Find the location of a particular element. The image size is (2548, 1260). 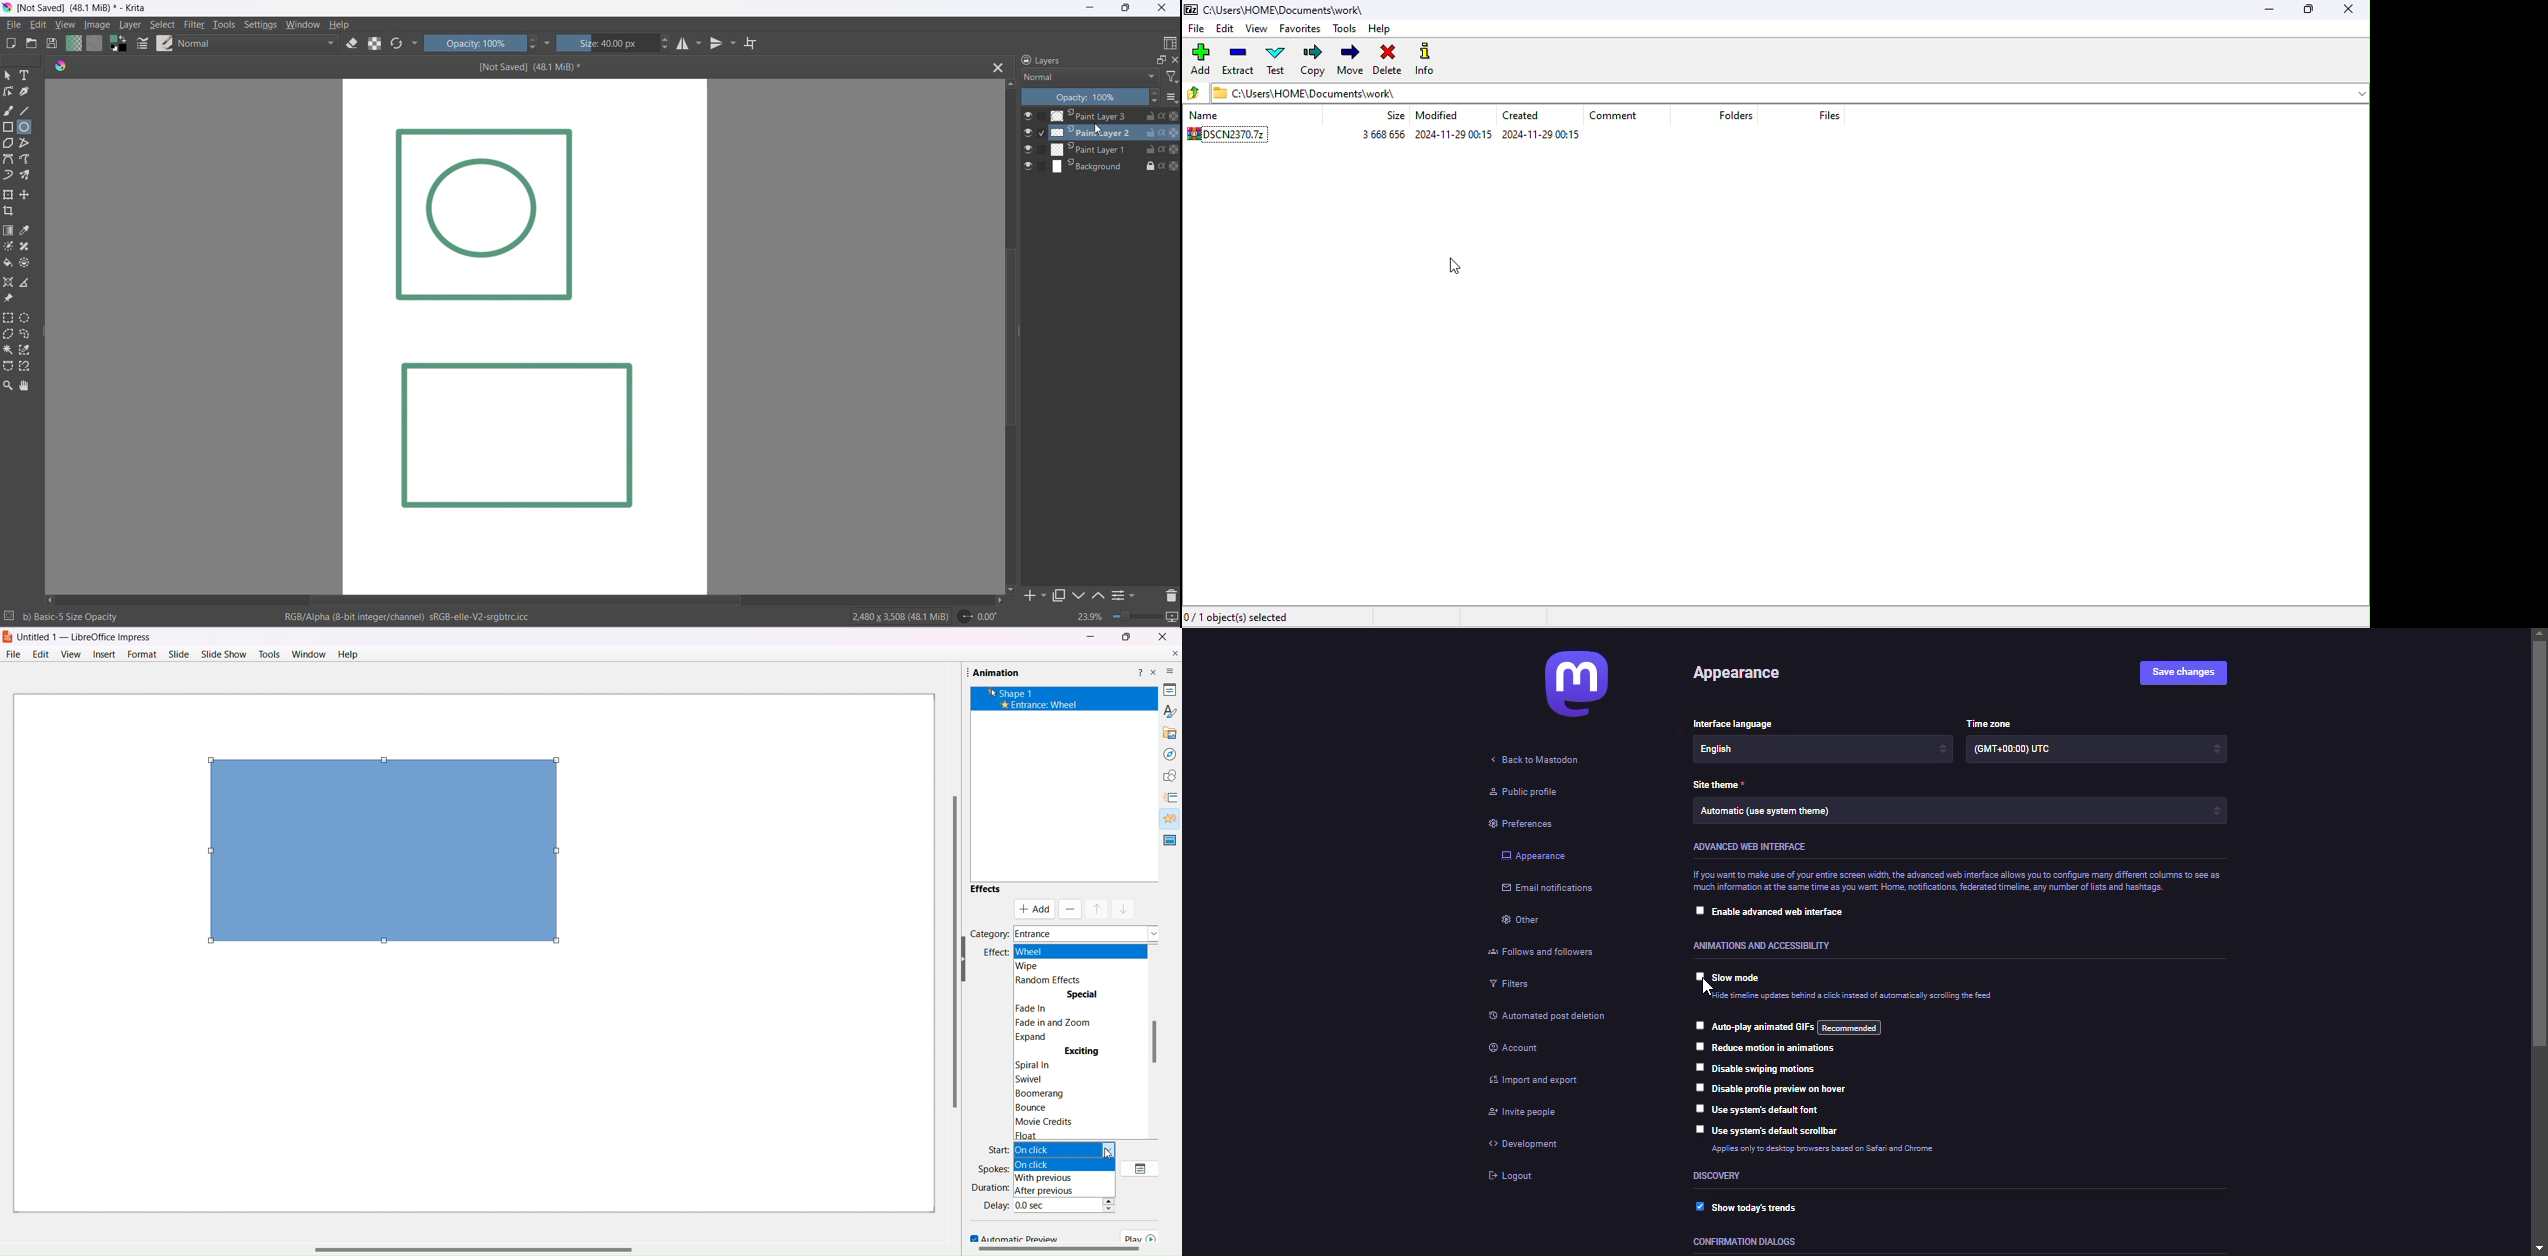

slideshow is located at coordinates (1173, 619).